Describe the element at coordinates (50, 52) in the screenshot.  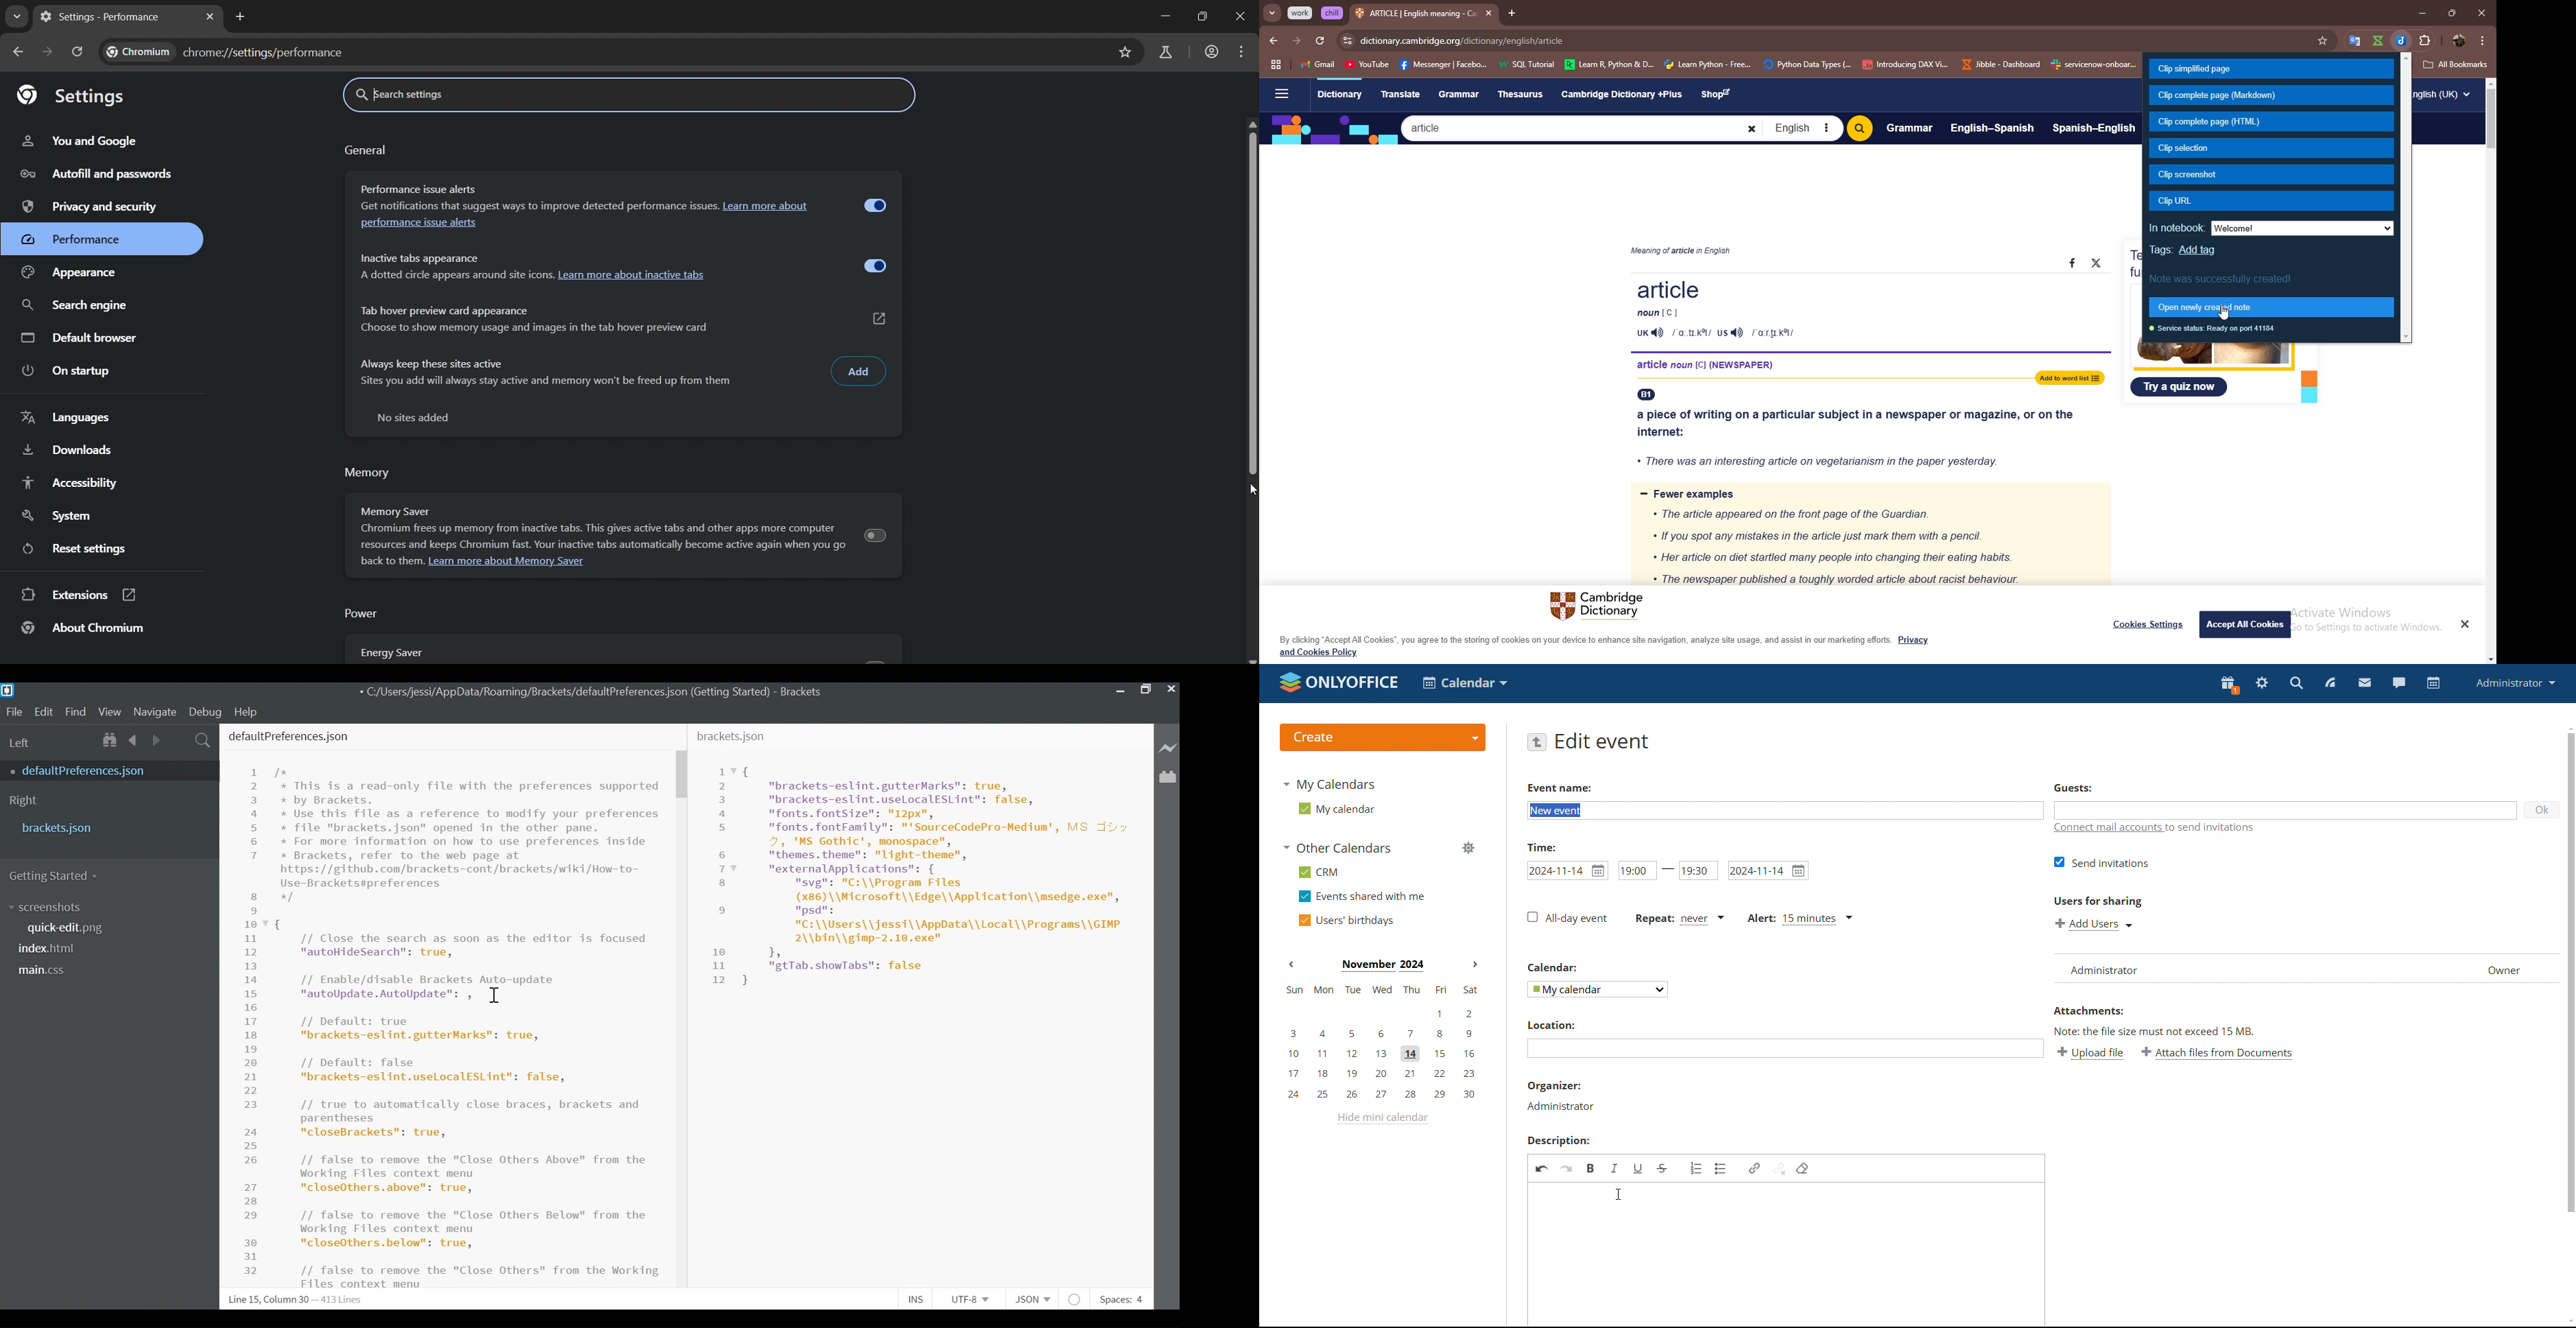
I see `go forward one page` at that location.